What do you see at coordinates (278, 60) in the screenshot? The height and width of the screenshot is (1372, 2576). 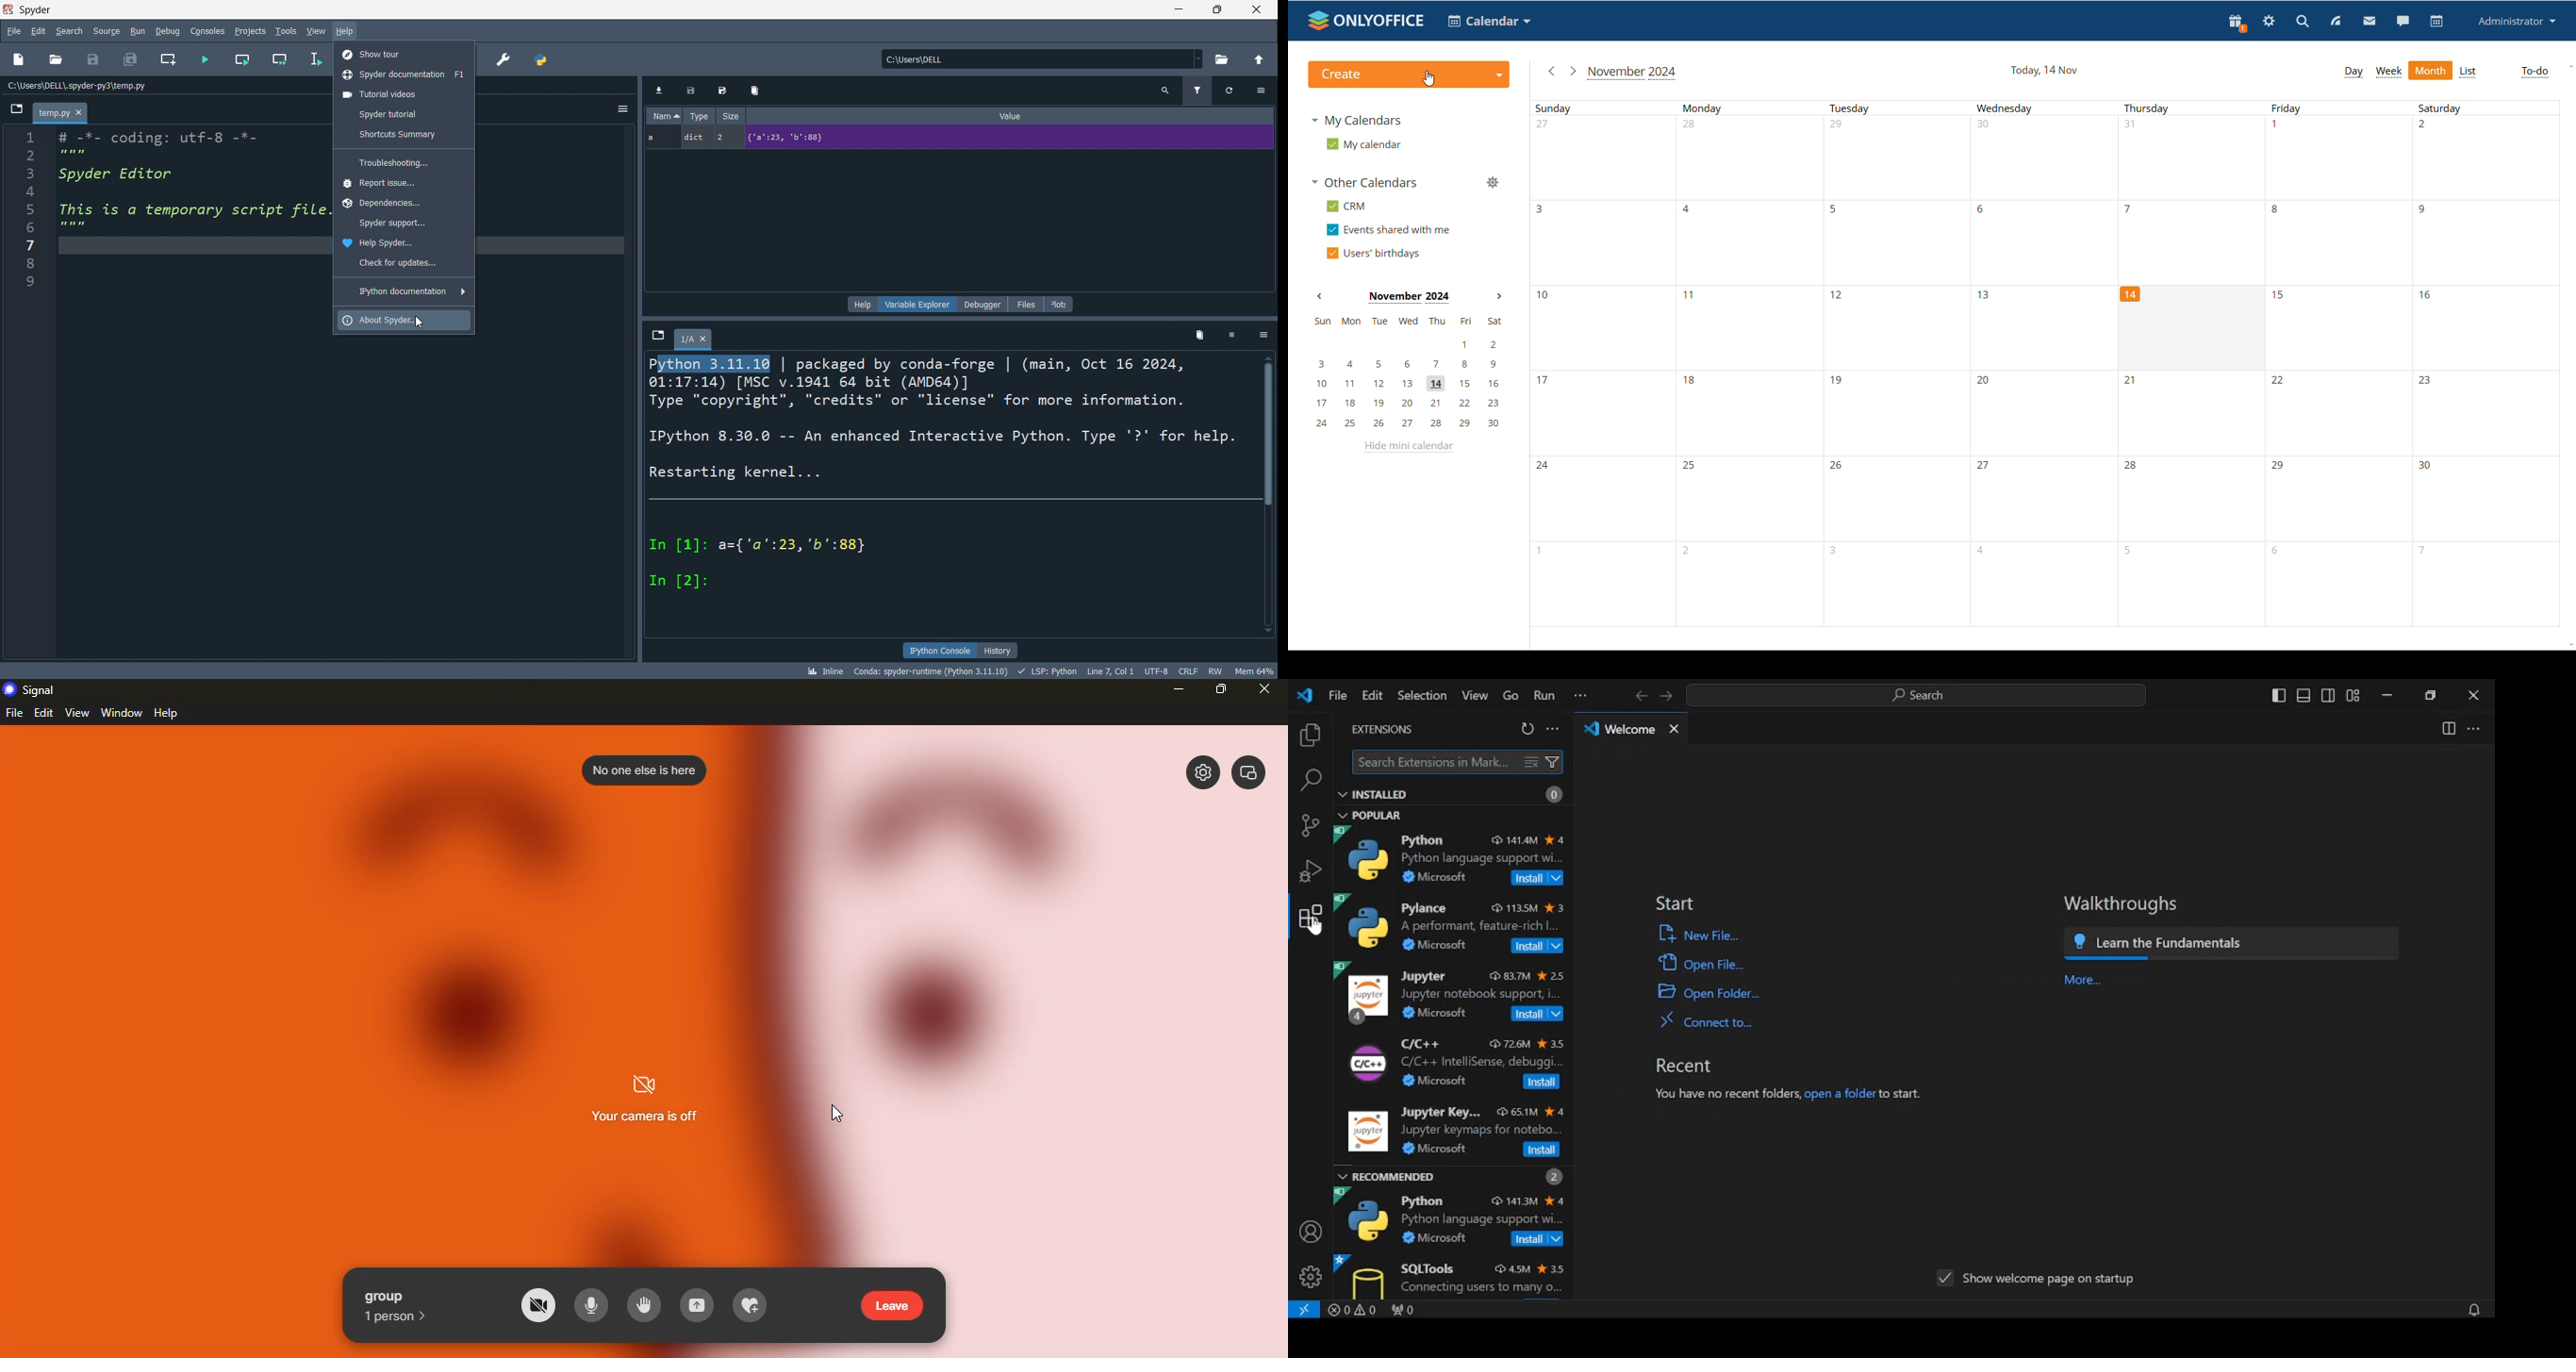 I see `run cell` at bounding box center [278, 60].